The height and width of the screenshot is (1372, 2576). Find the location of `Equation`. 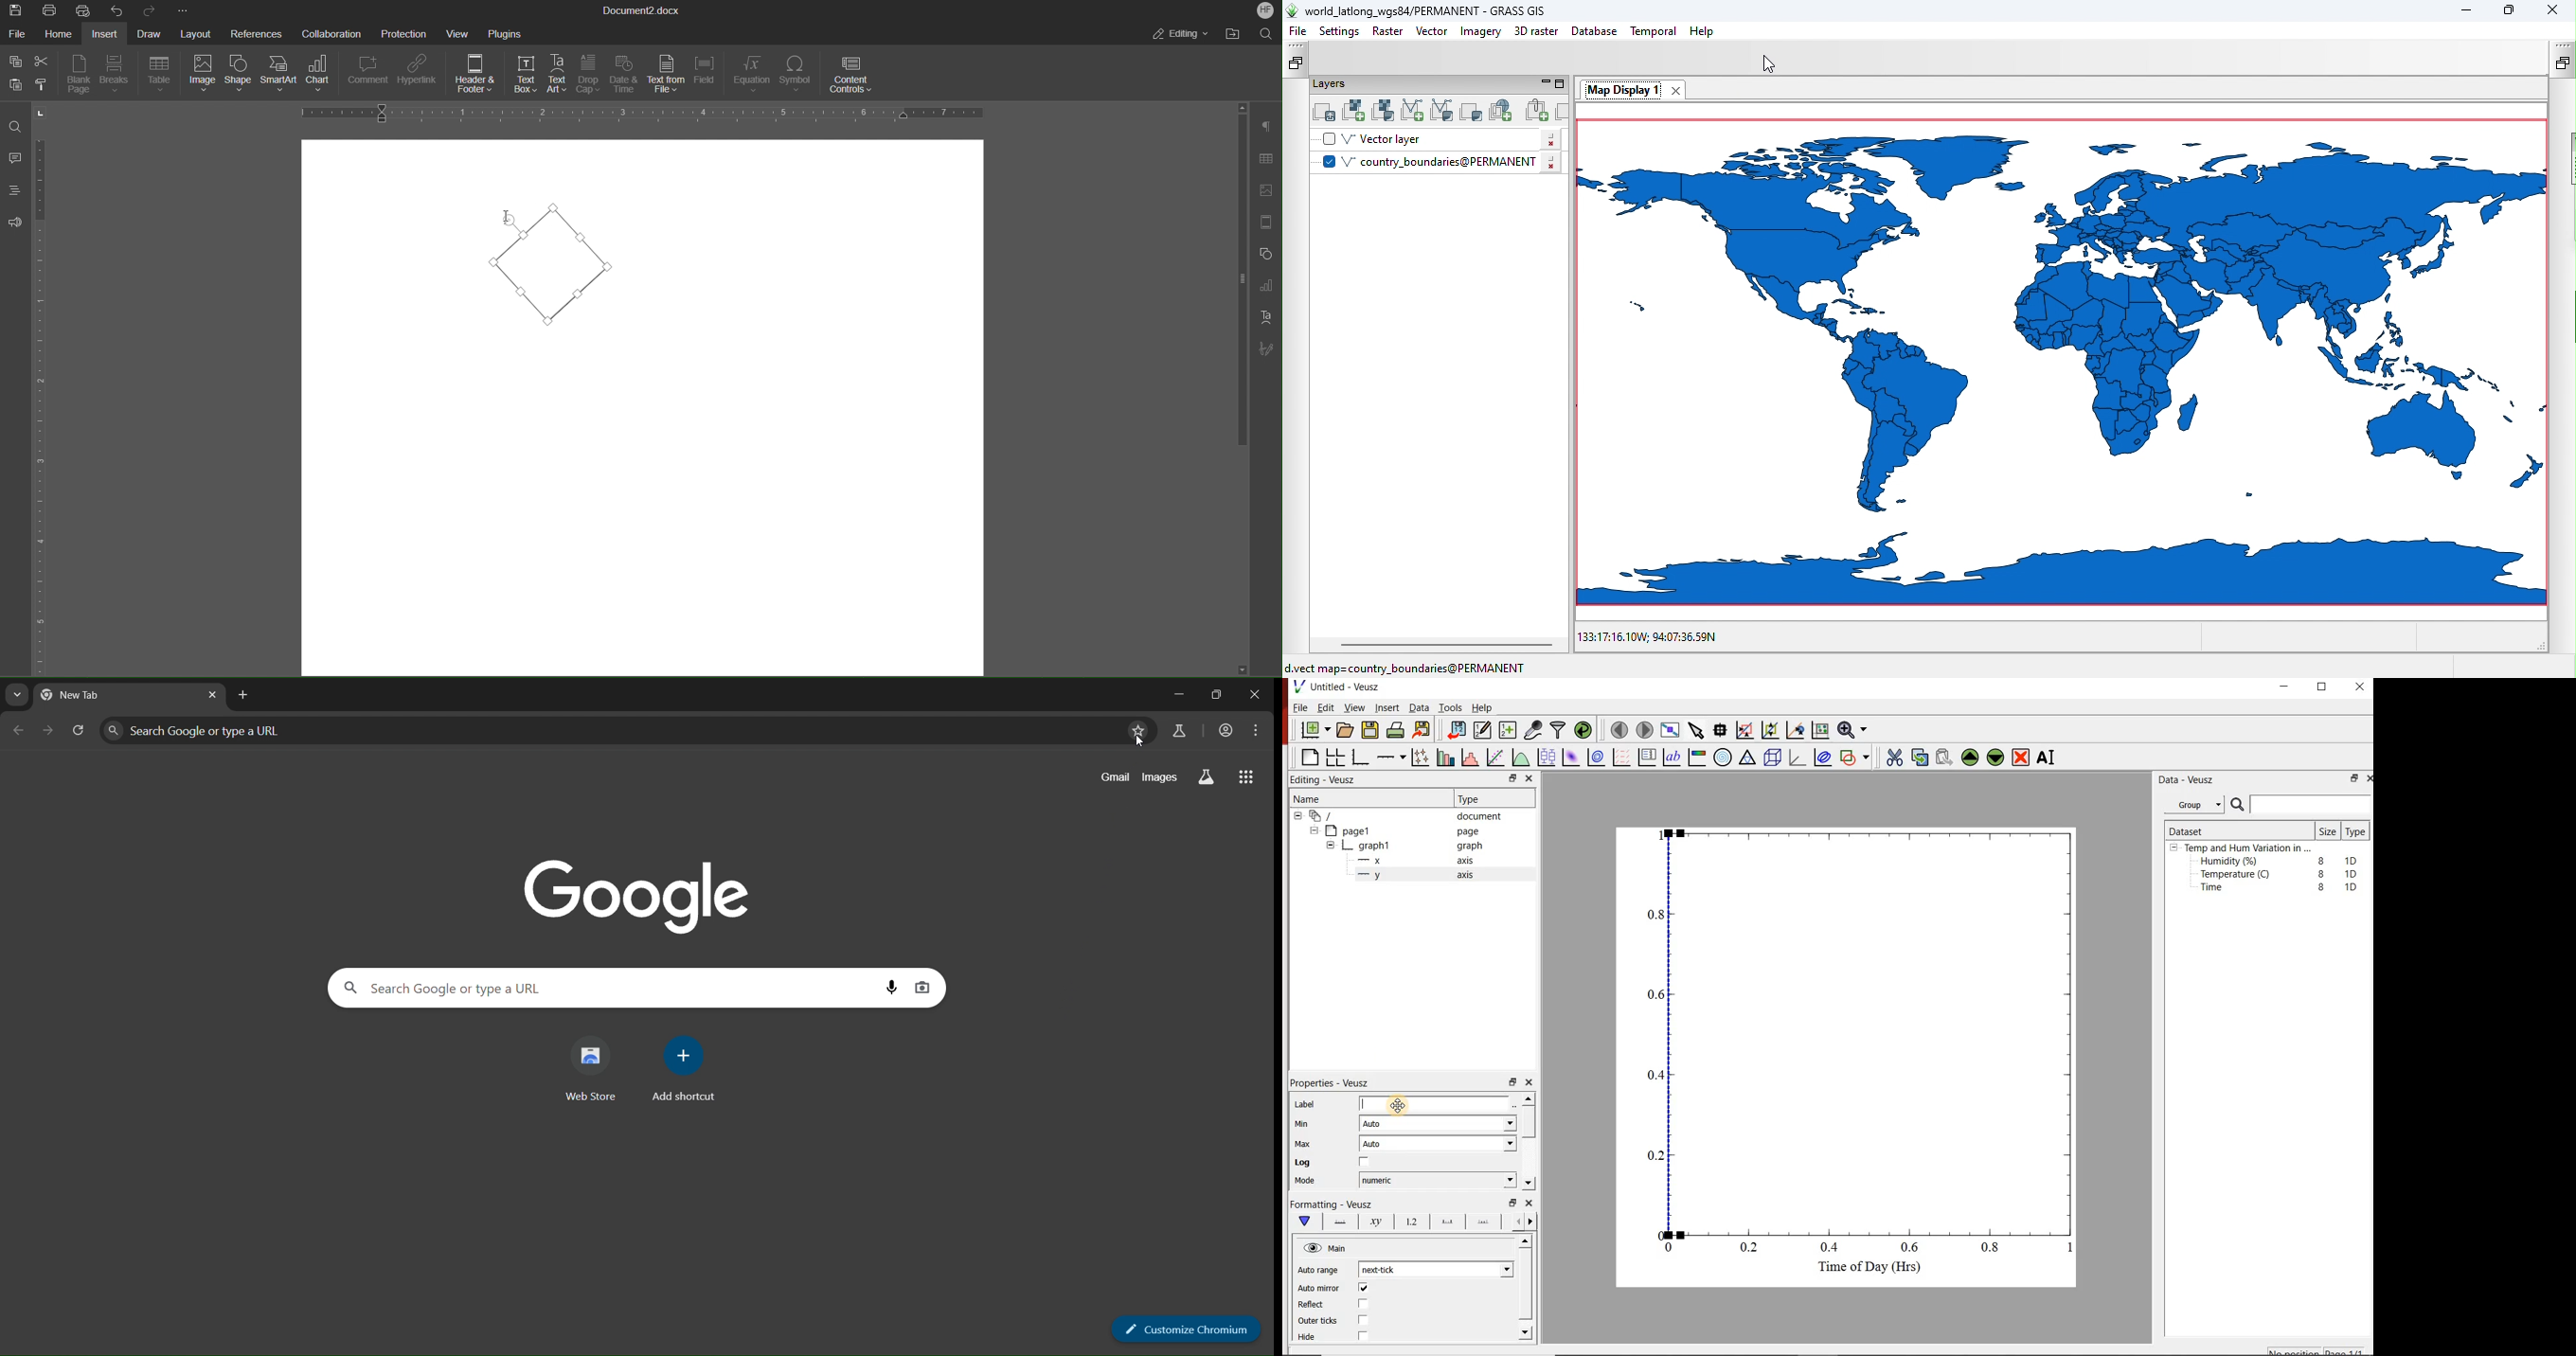

Equation is located at coordinates (752, 74).